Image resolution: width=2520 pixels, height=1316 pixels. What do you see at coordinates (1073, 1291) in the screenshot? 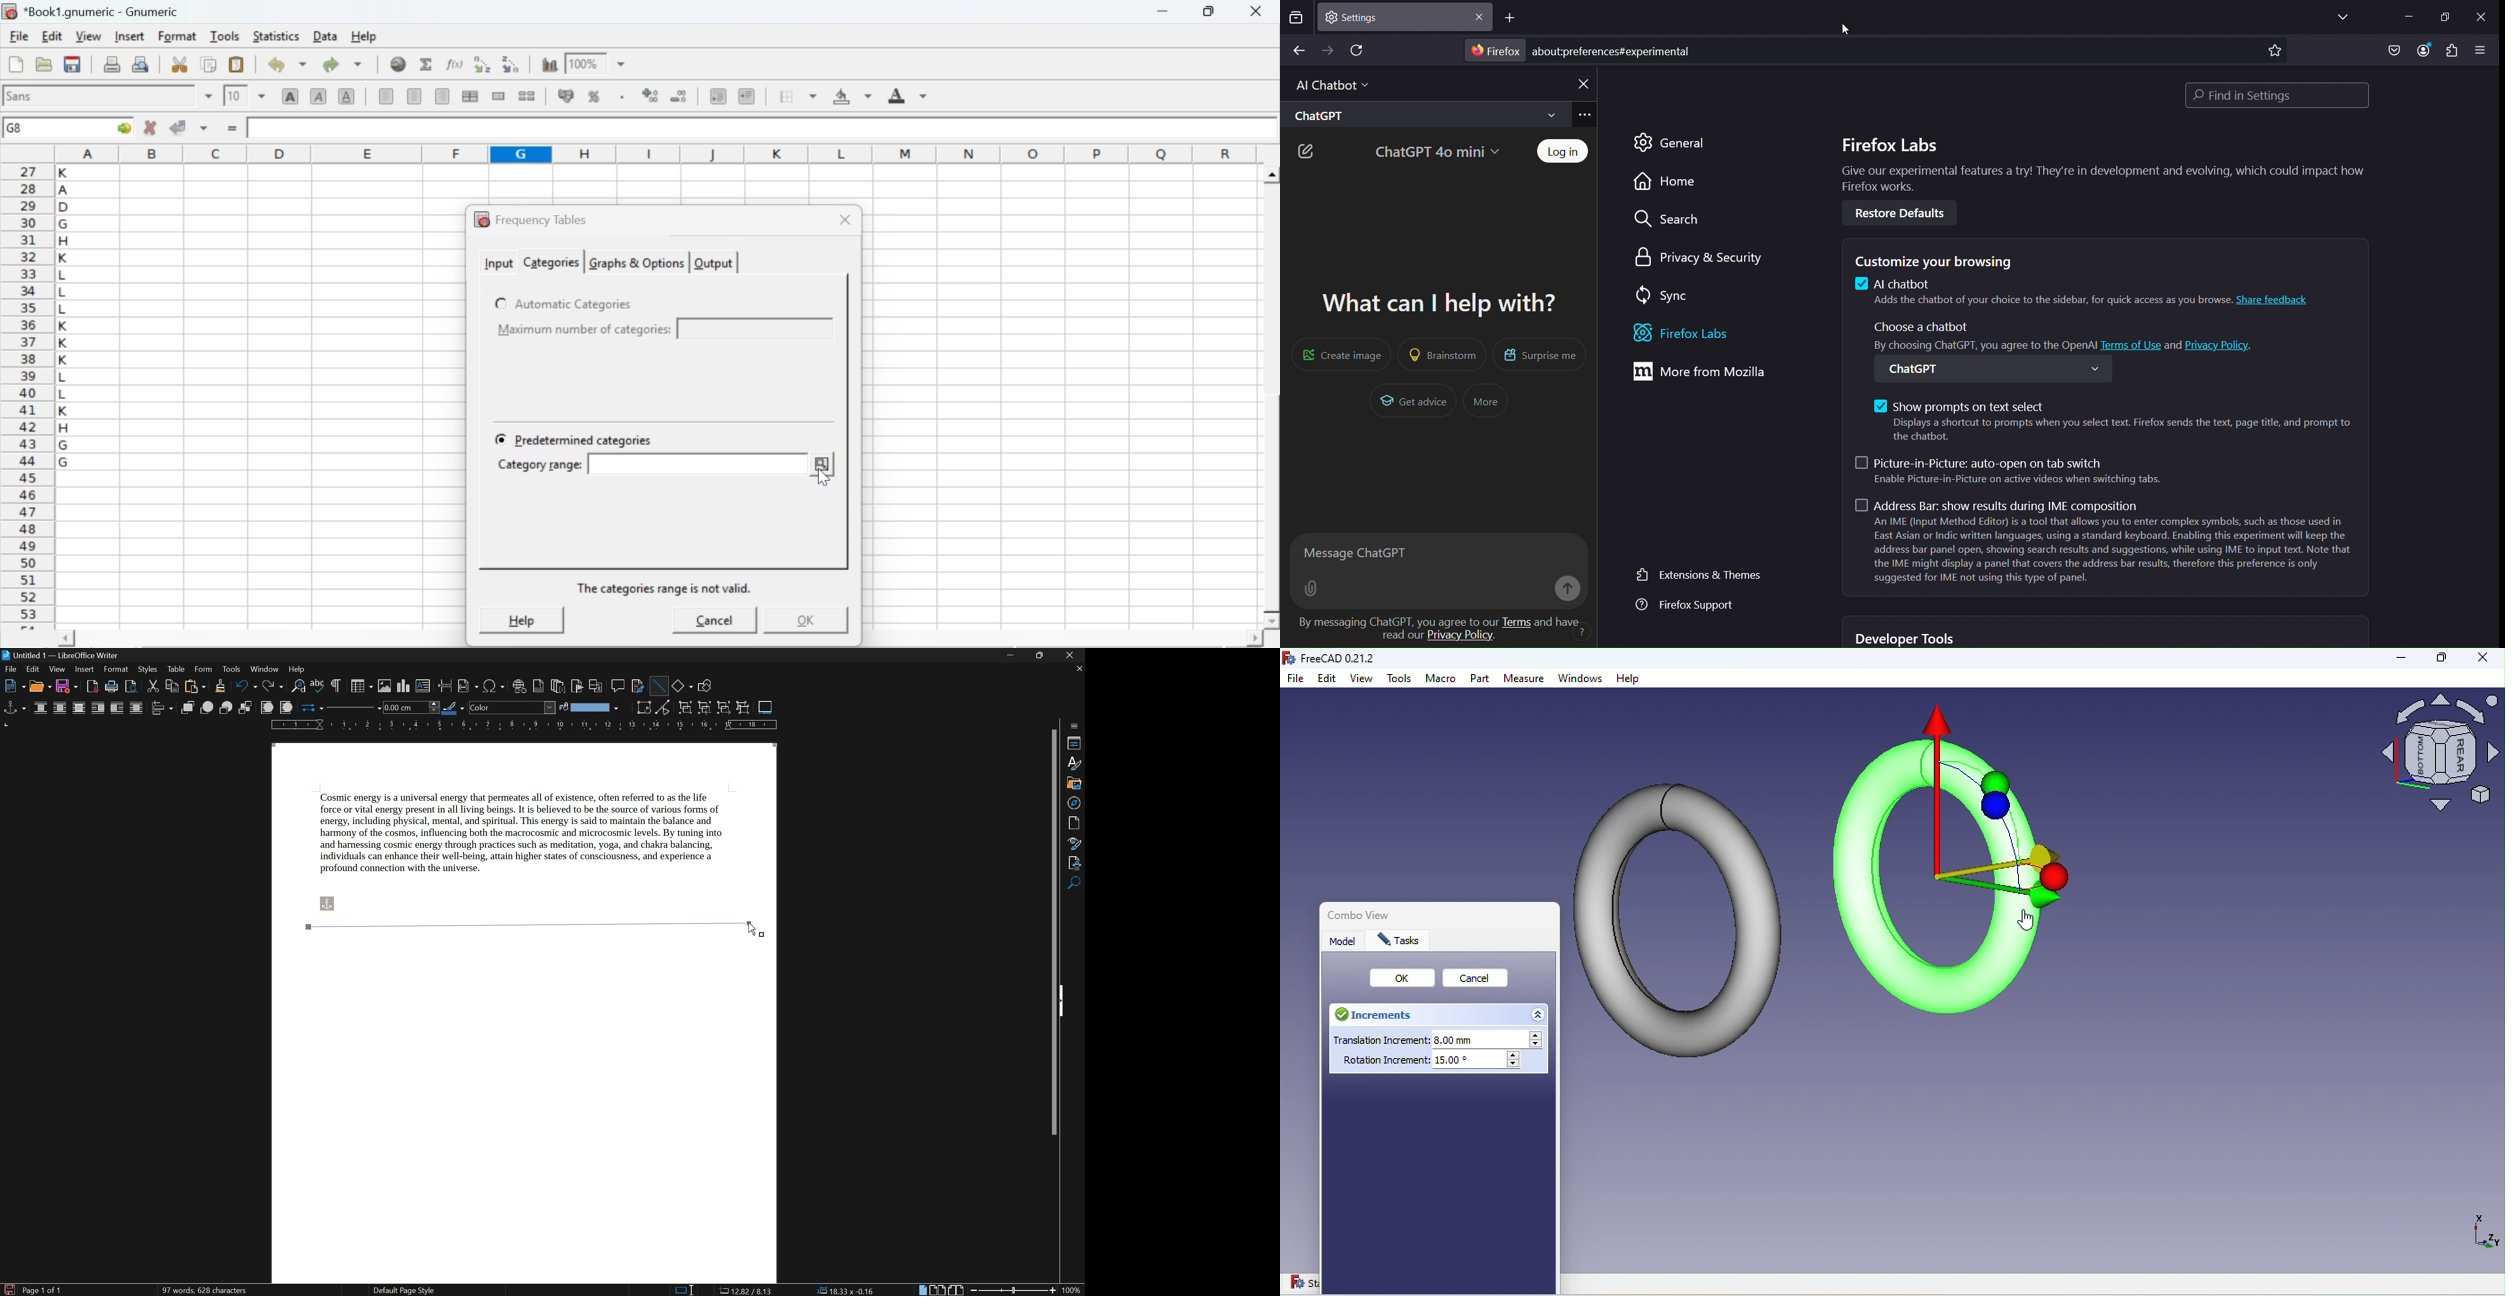
I see `100%` at bounding box center [1073, 1291].